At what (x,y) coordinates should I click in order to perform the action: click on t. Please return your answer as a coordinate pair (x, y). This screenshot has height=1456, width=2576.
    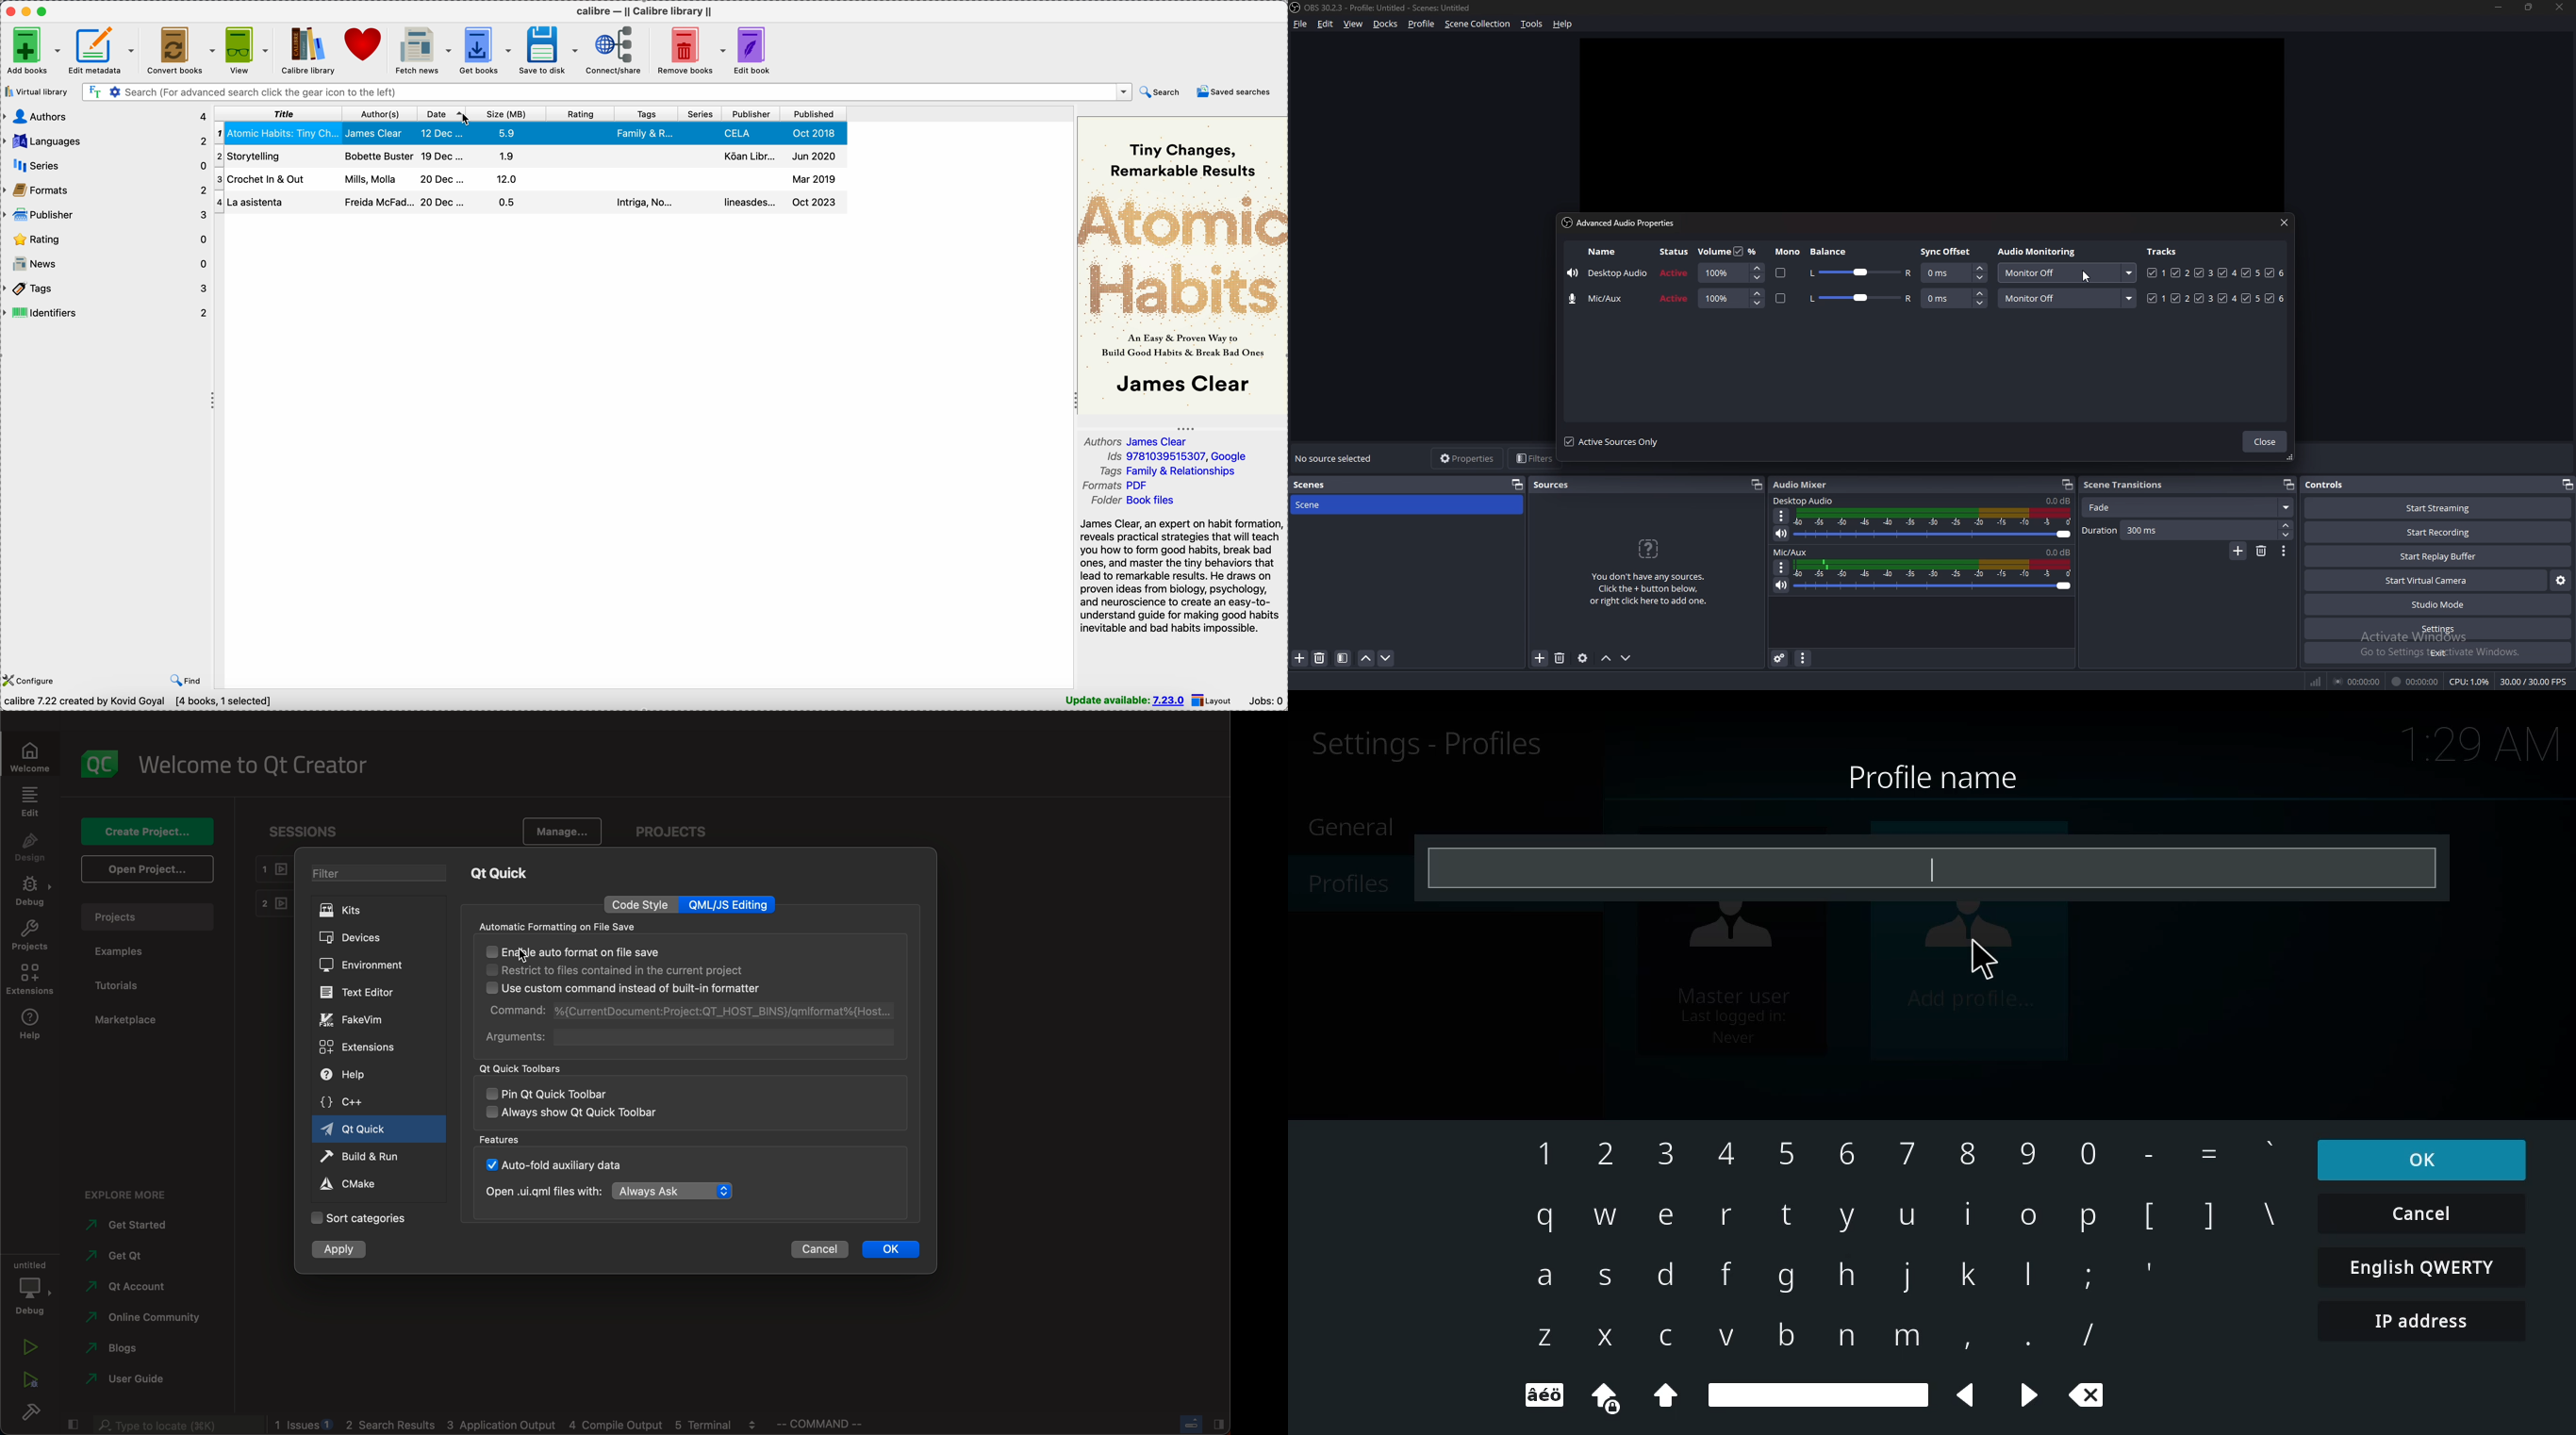
    Looking at the image, I should click on (1784, 1217).